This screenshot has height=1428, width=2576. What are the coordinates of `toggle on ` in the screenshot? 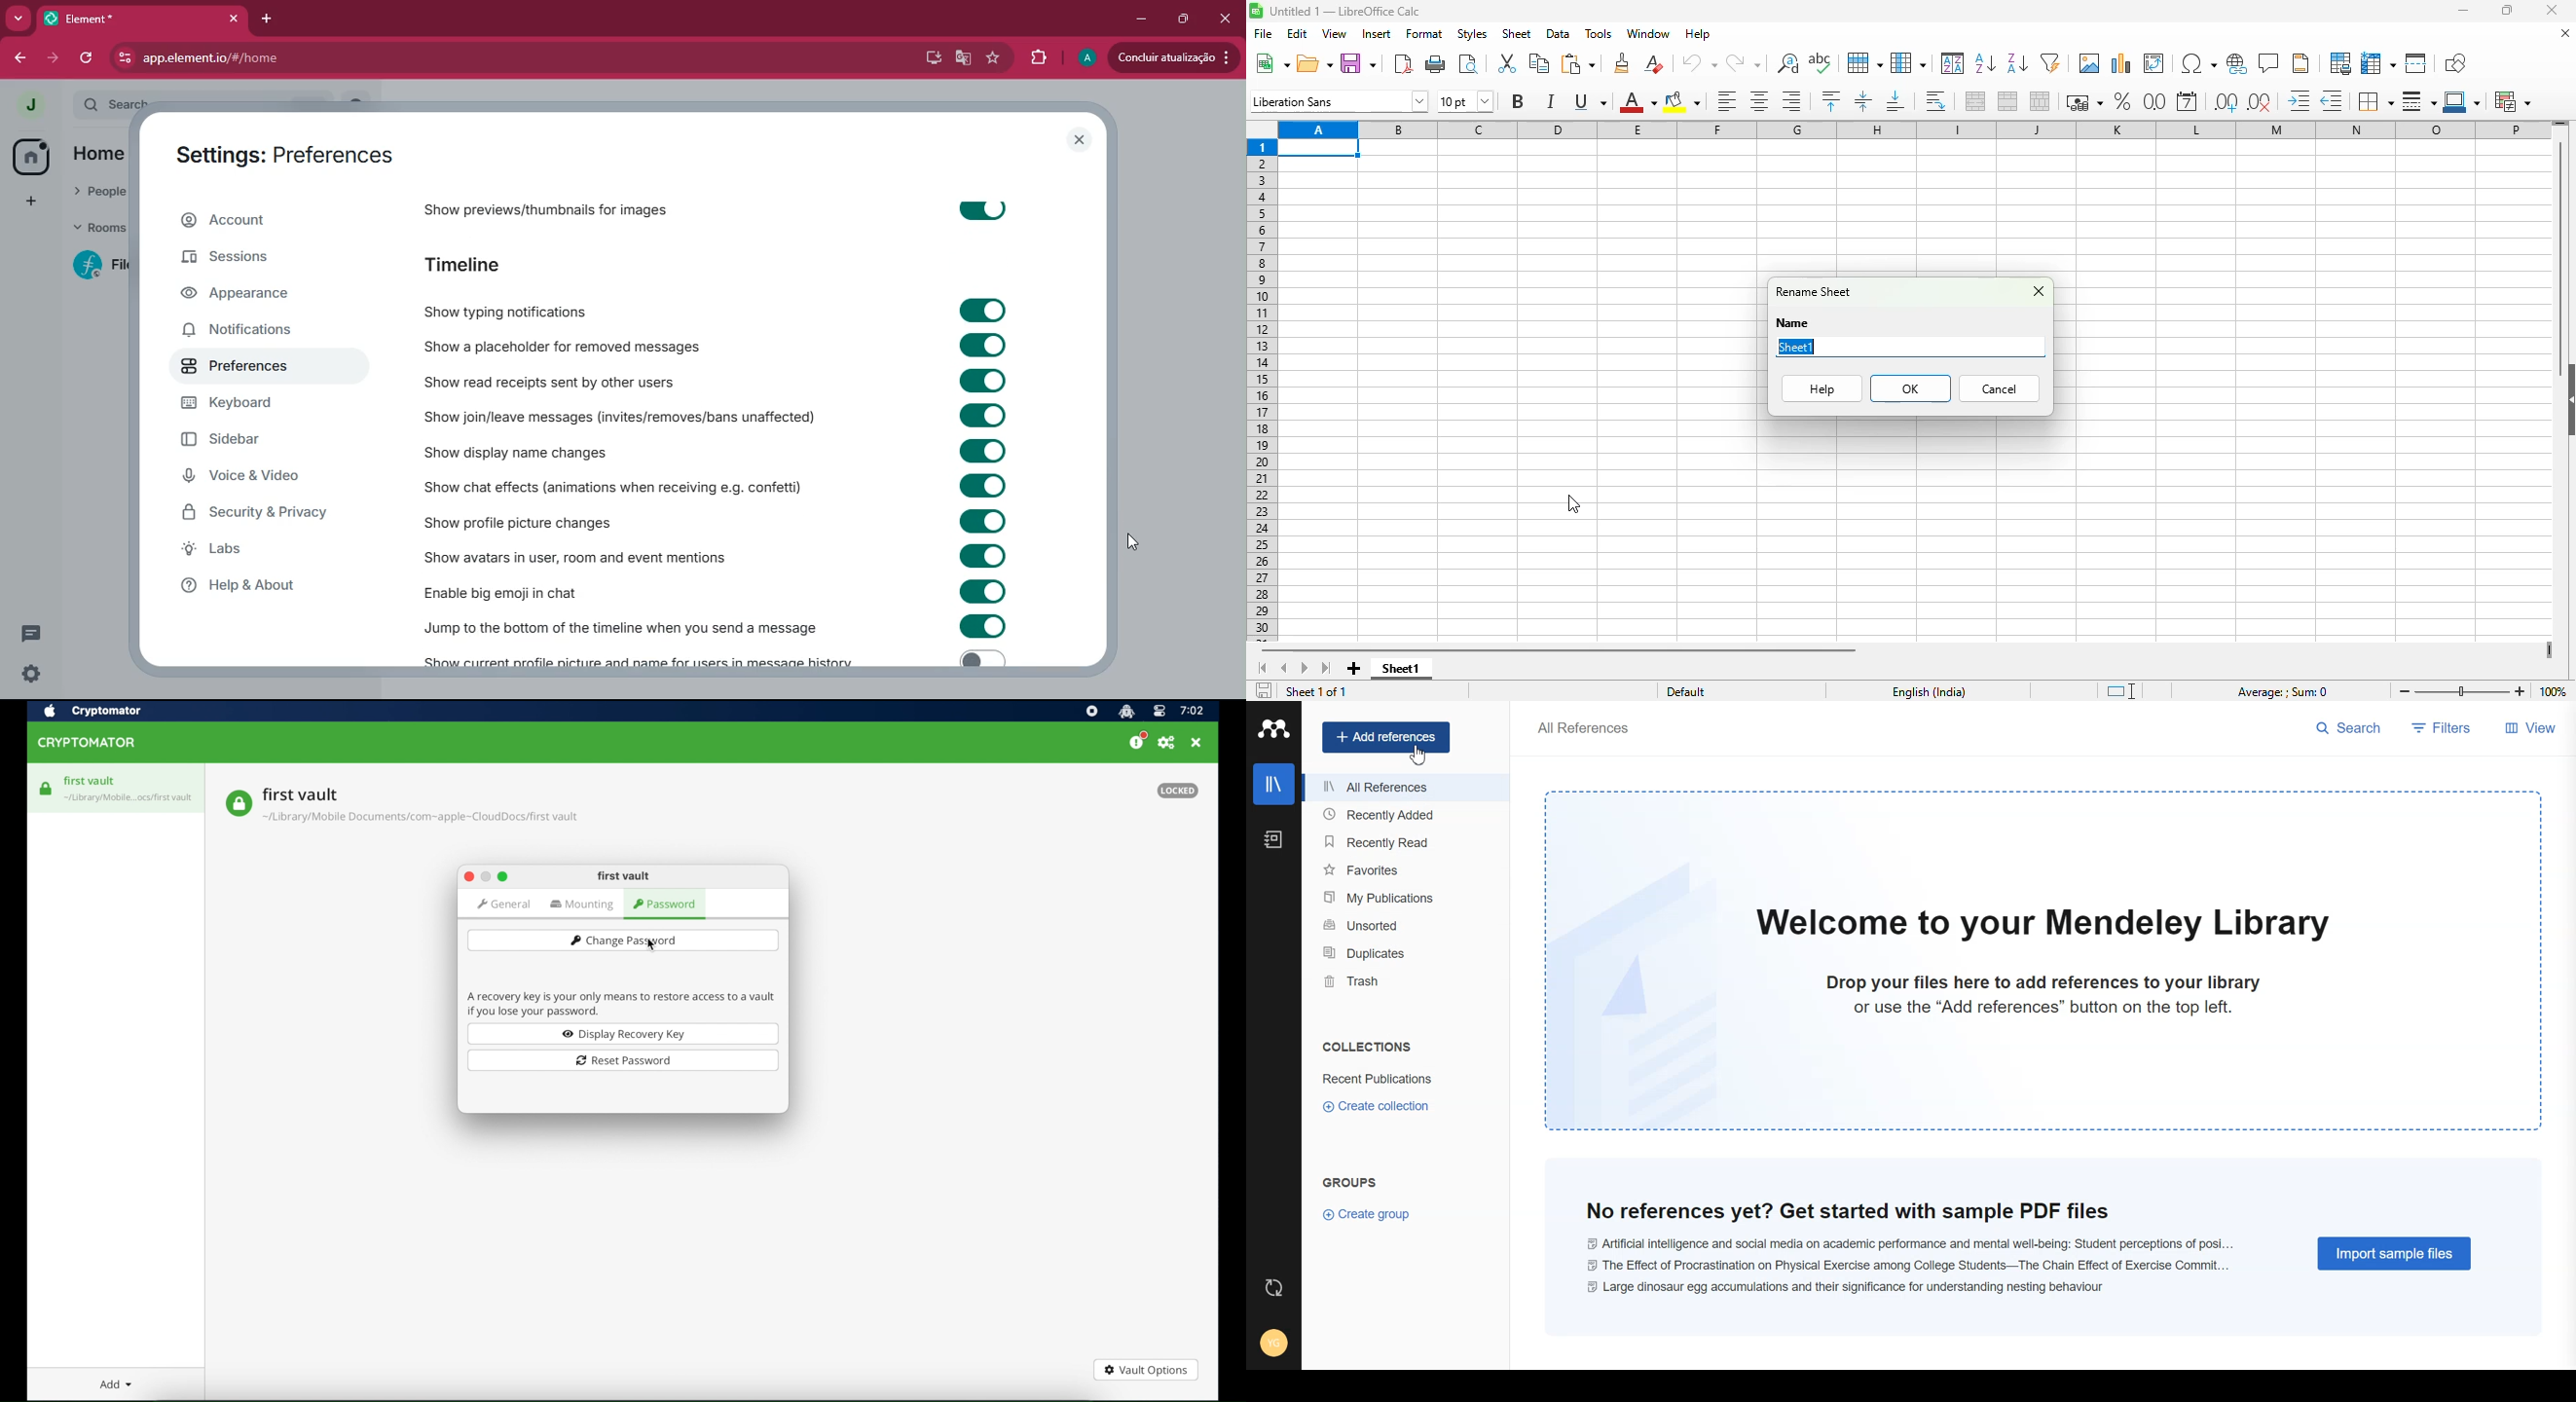 It's located at (980, 207).